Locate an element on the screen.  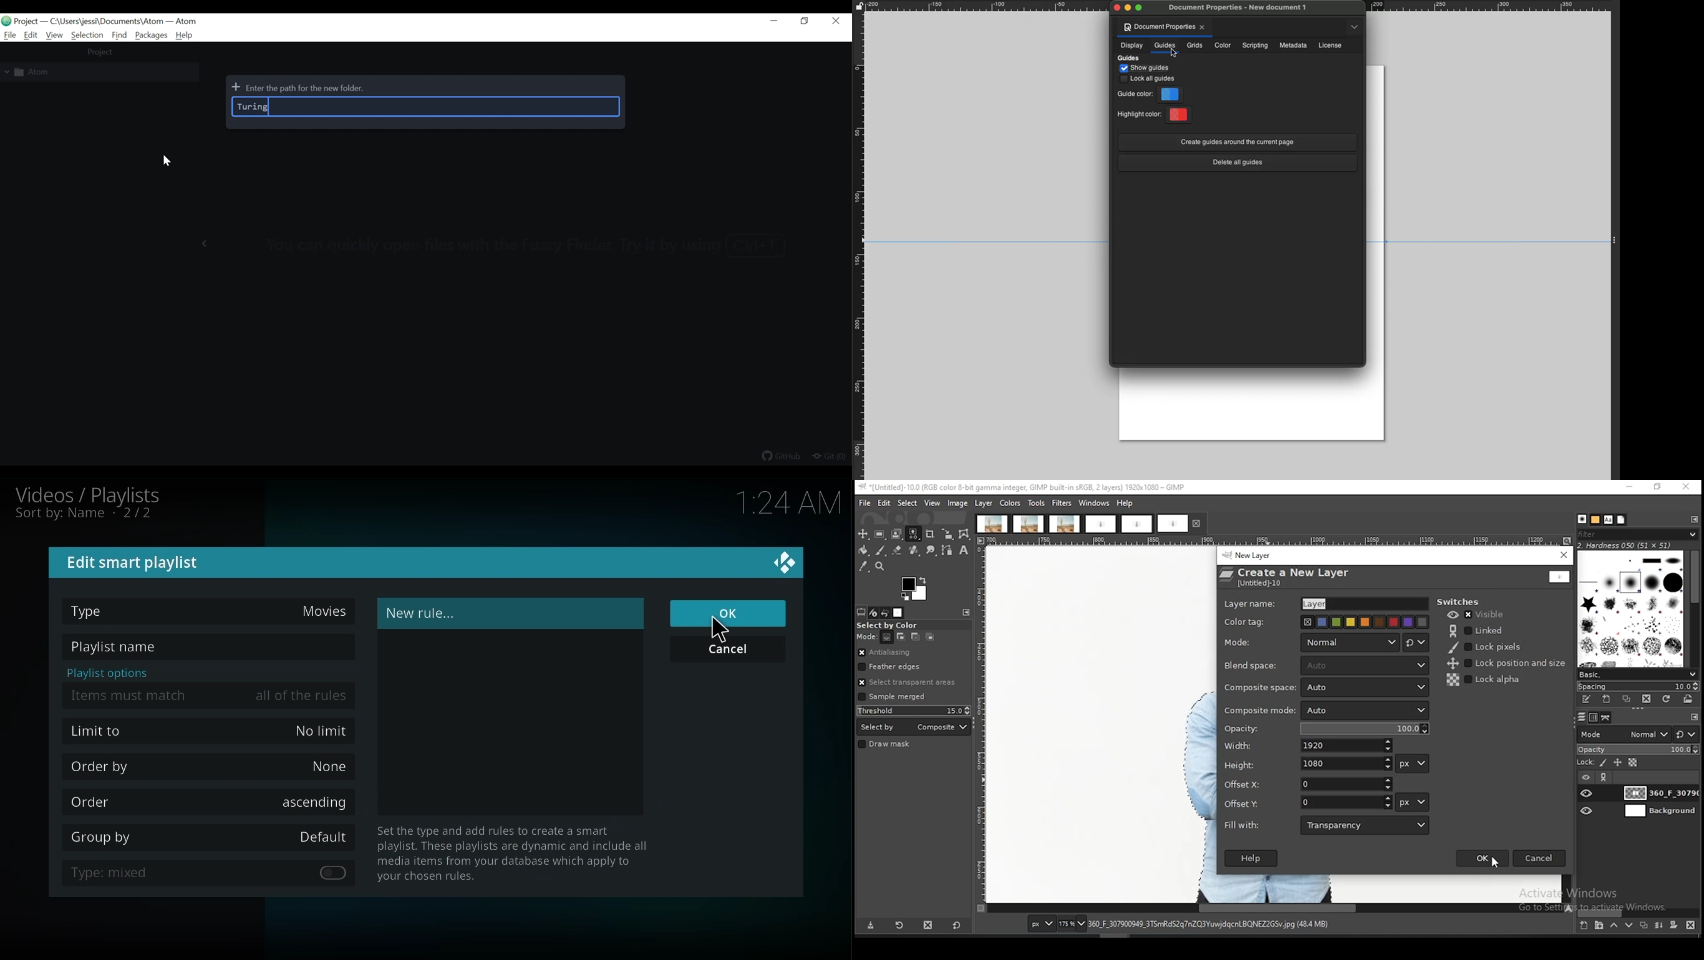
ascending is located at coordinates (316, 803).